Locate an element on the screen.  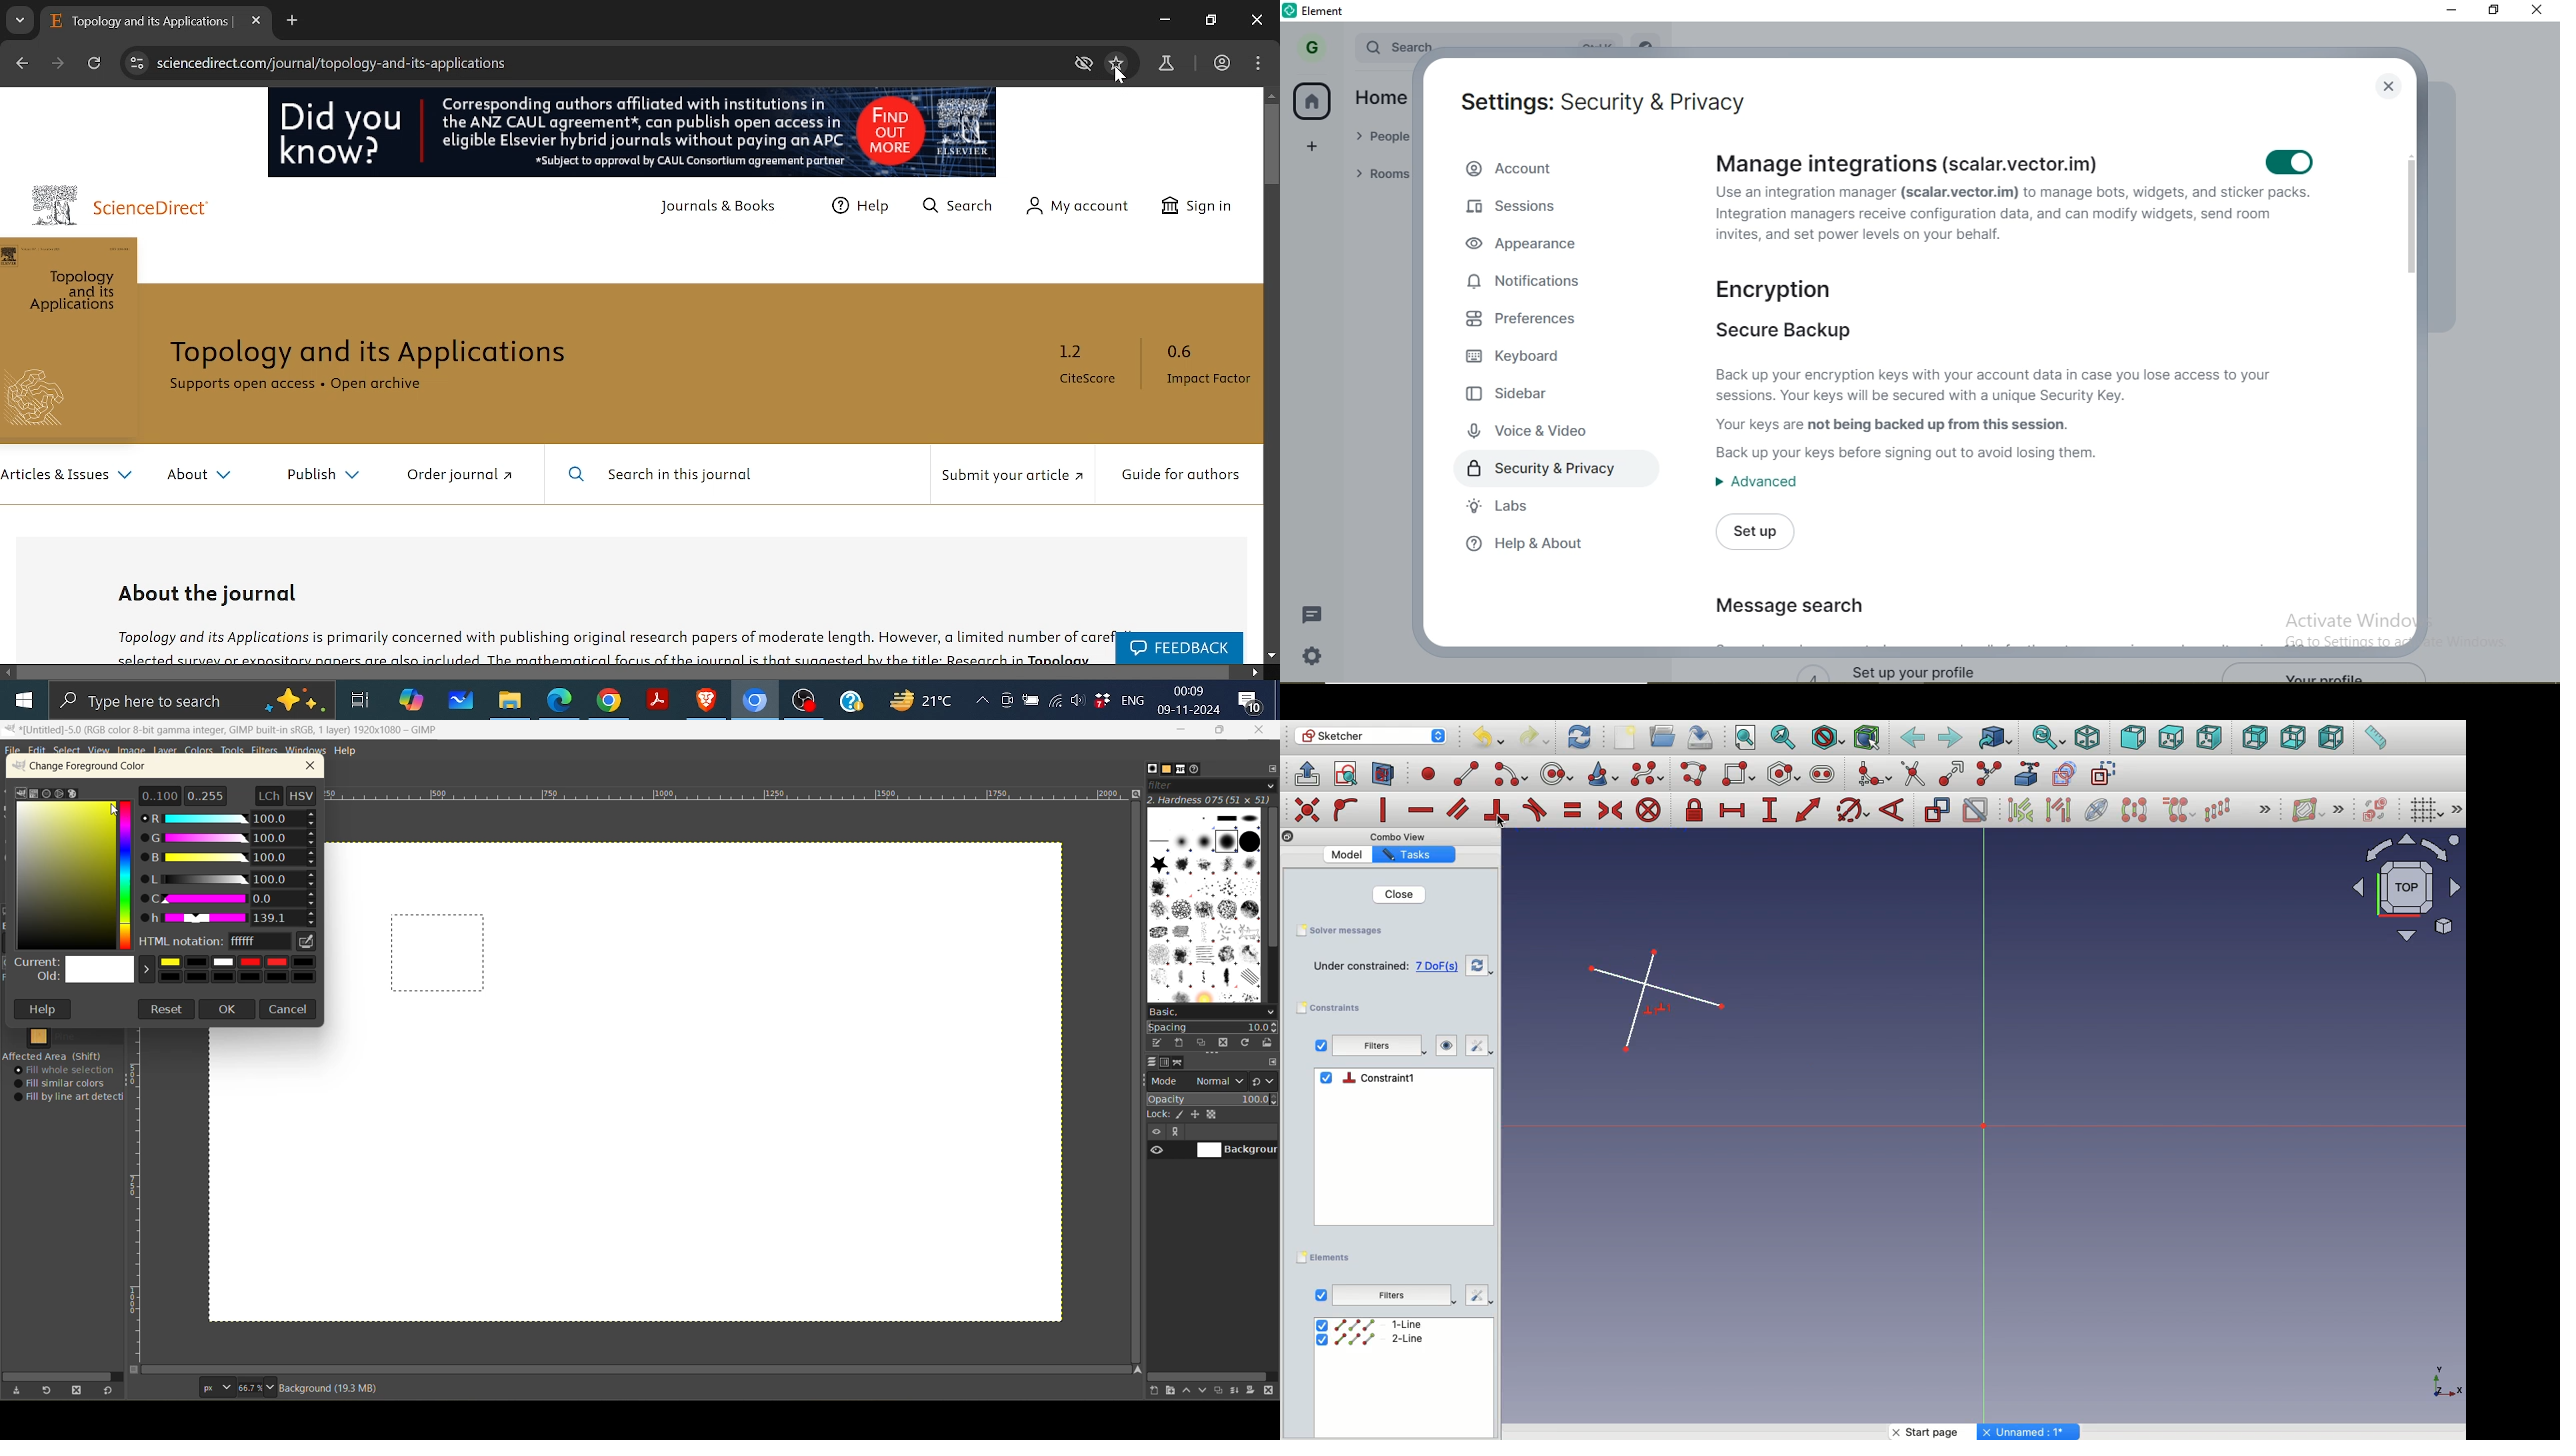
Isometric is located at coordinates (2087, 737).